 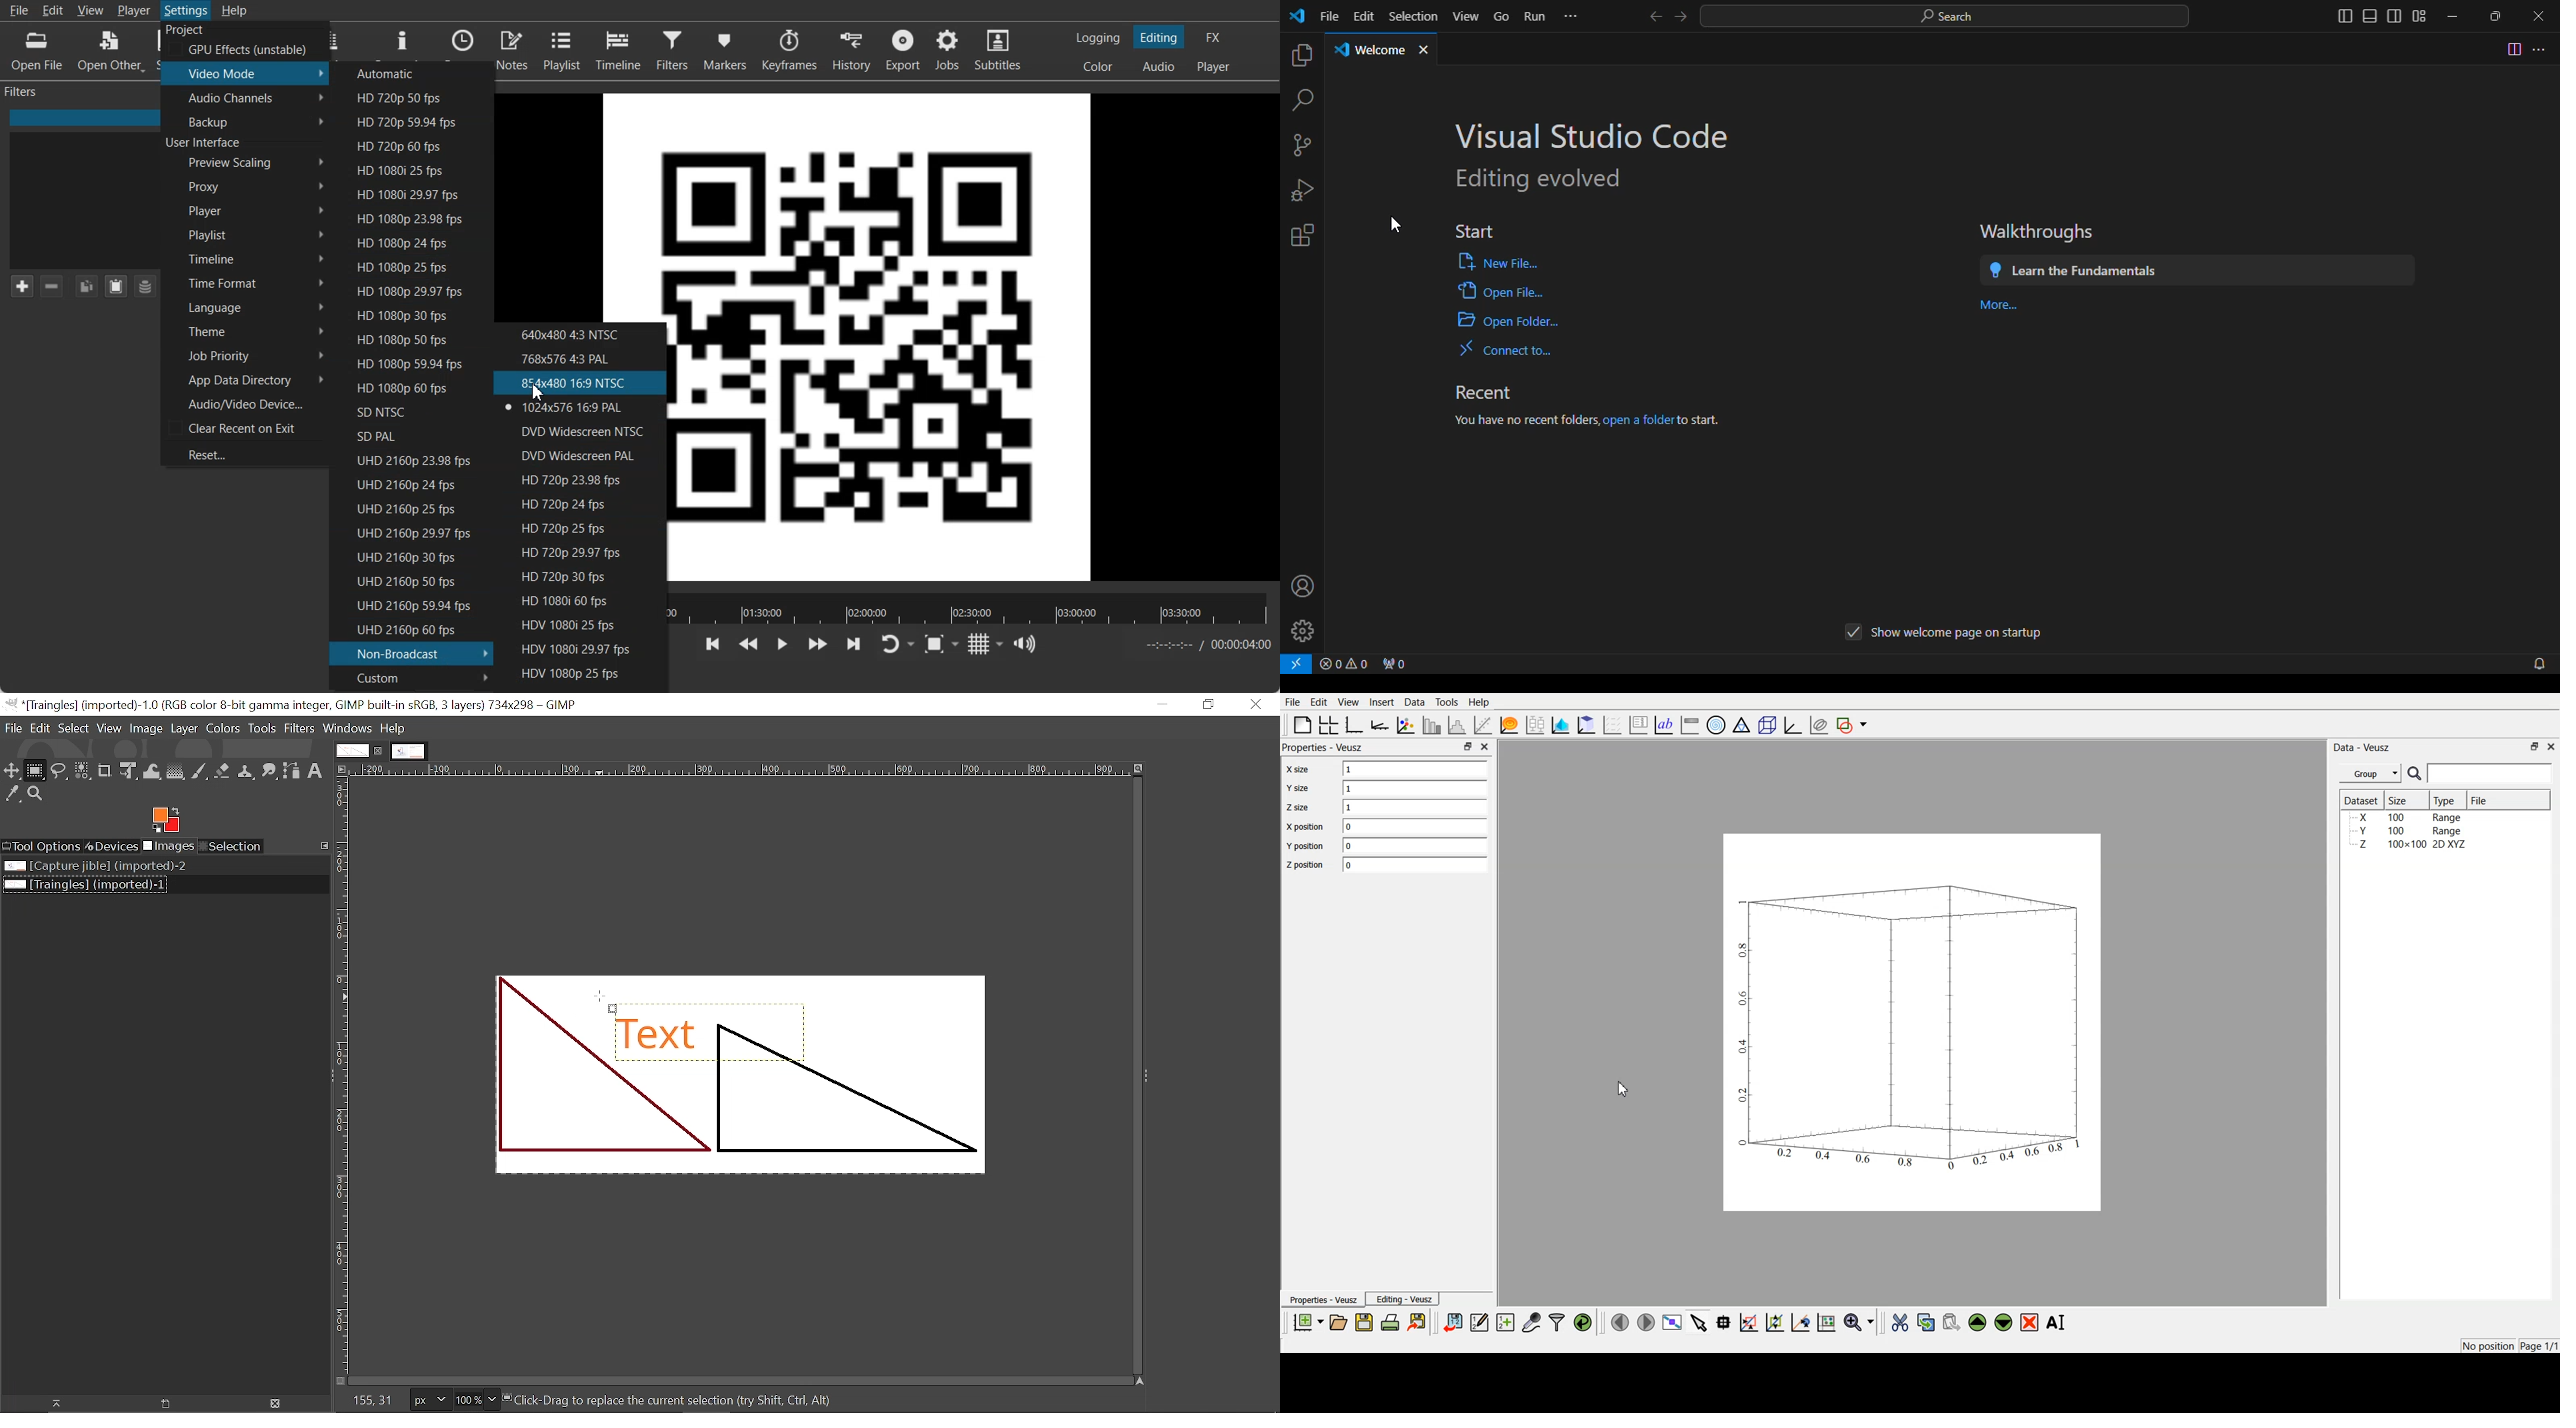 I want to click on Crop tool, so click(x=106, y=772).